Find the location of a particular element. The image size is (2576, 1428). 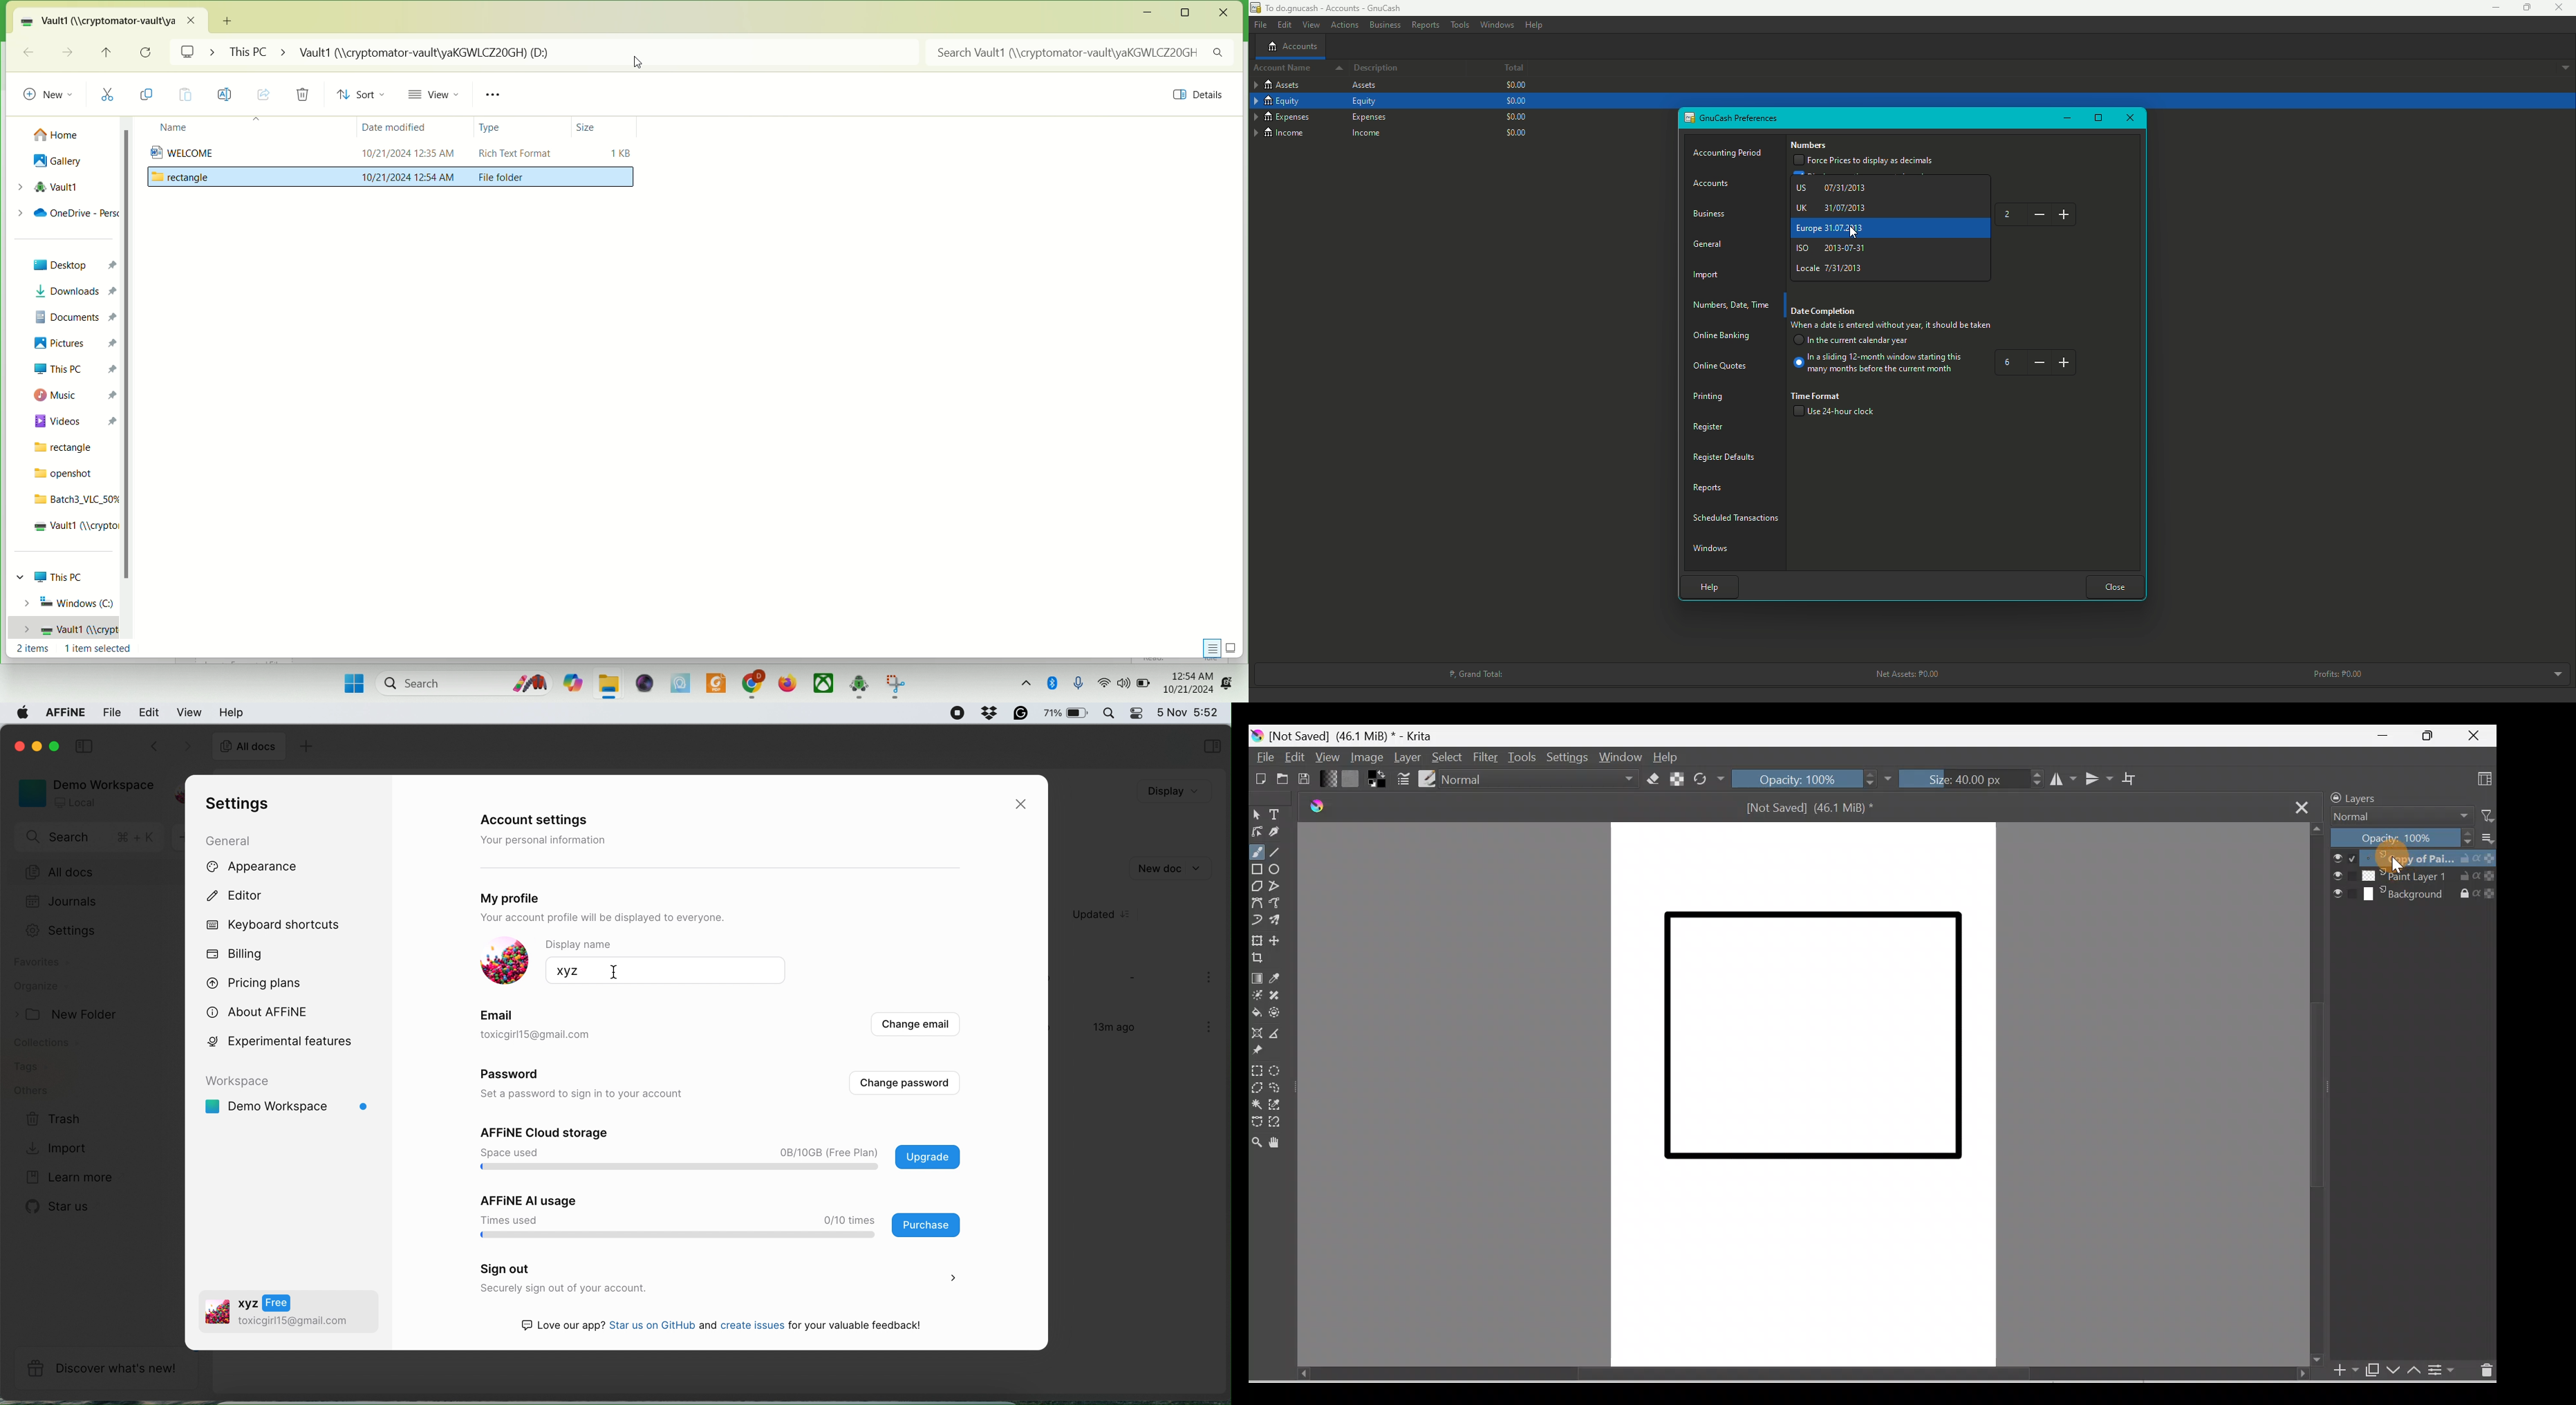

Opacity: 100% is located at coordinates (1812, 780).